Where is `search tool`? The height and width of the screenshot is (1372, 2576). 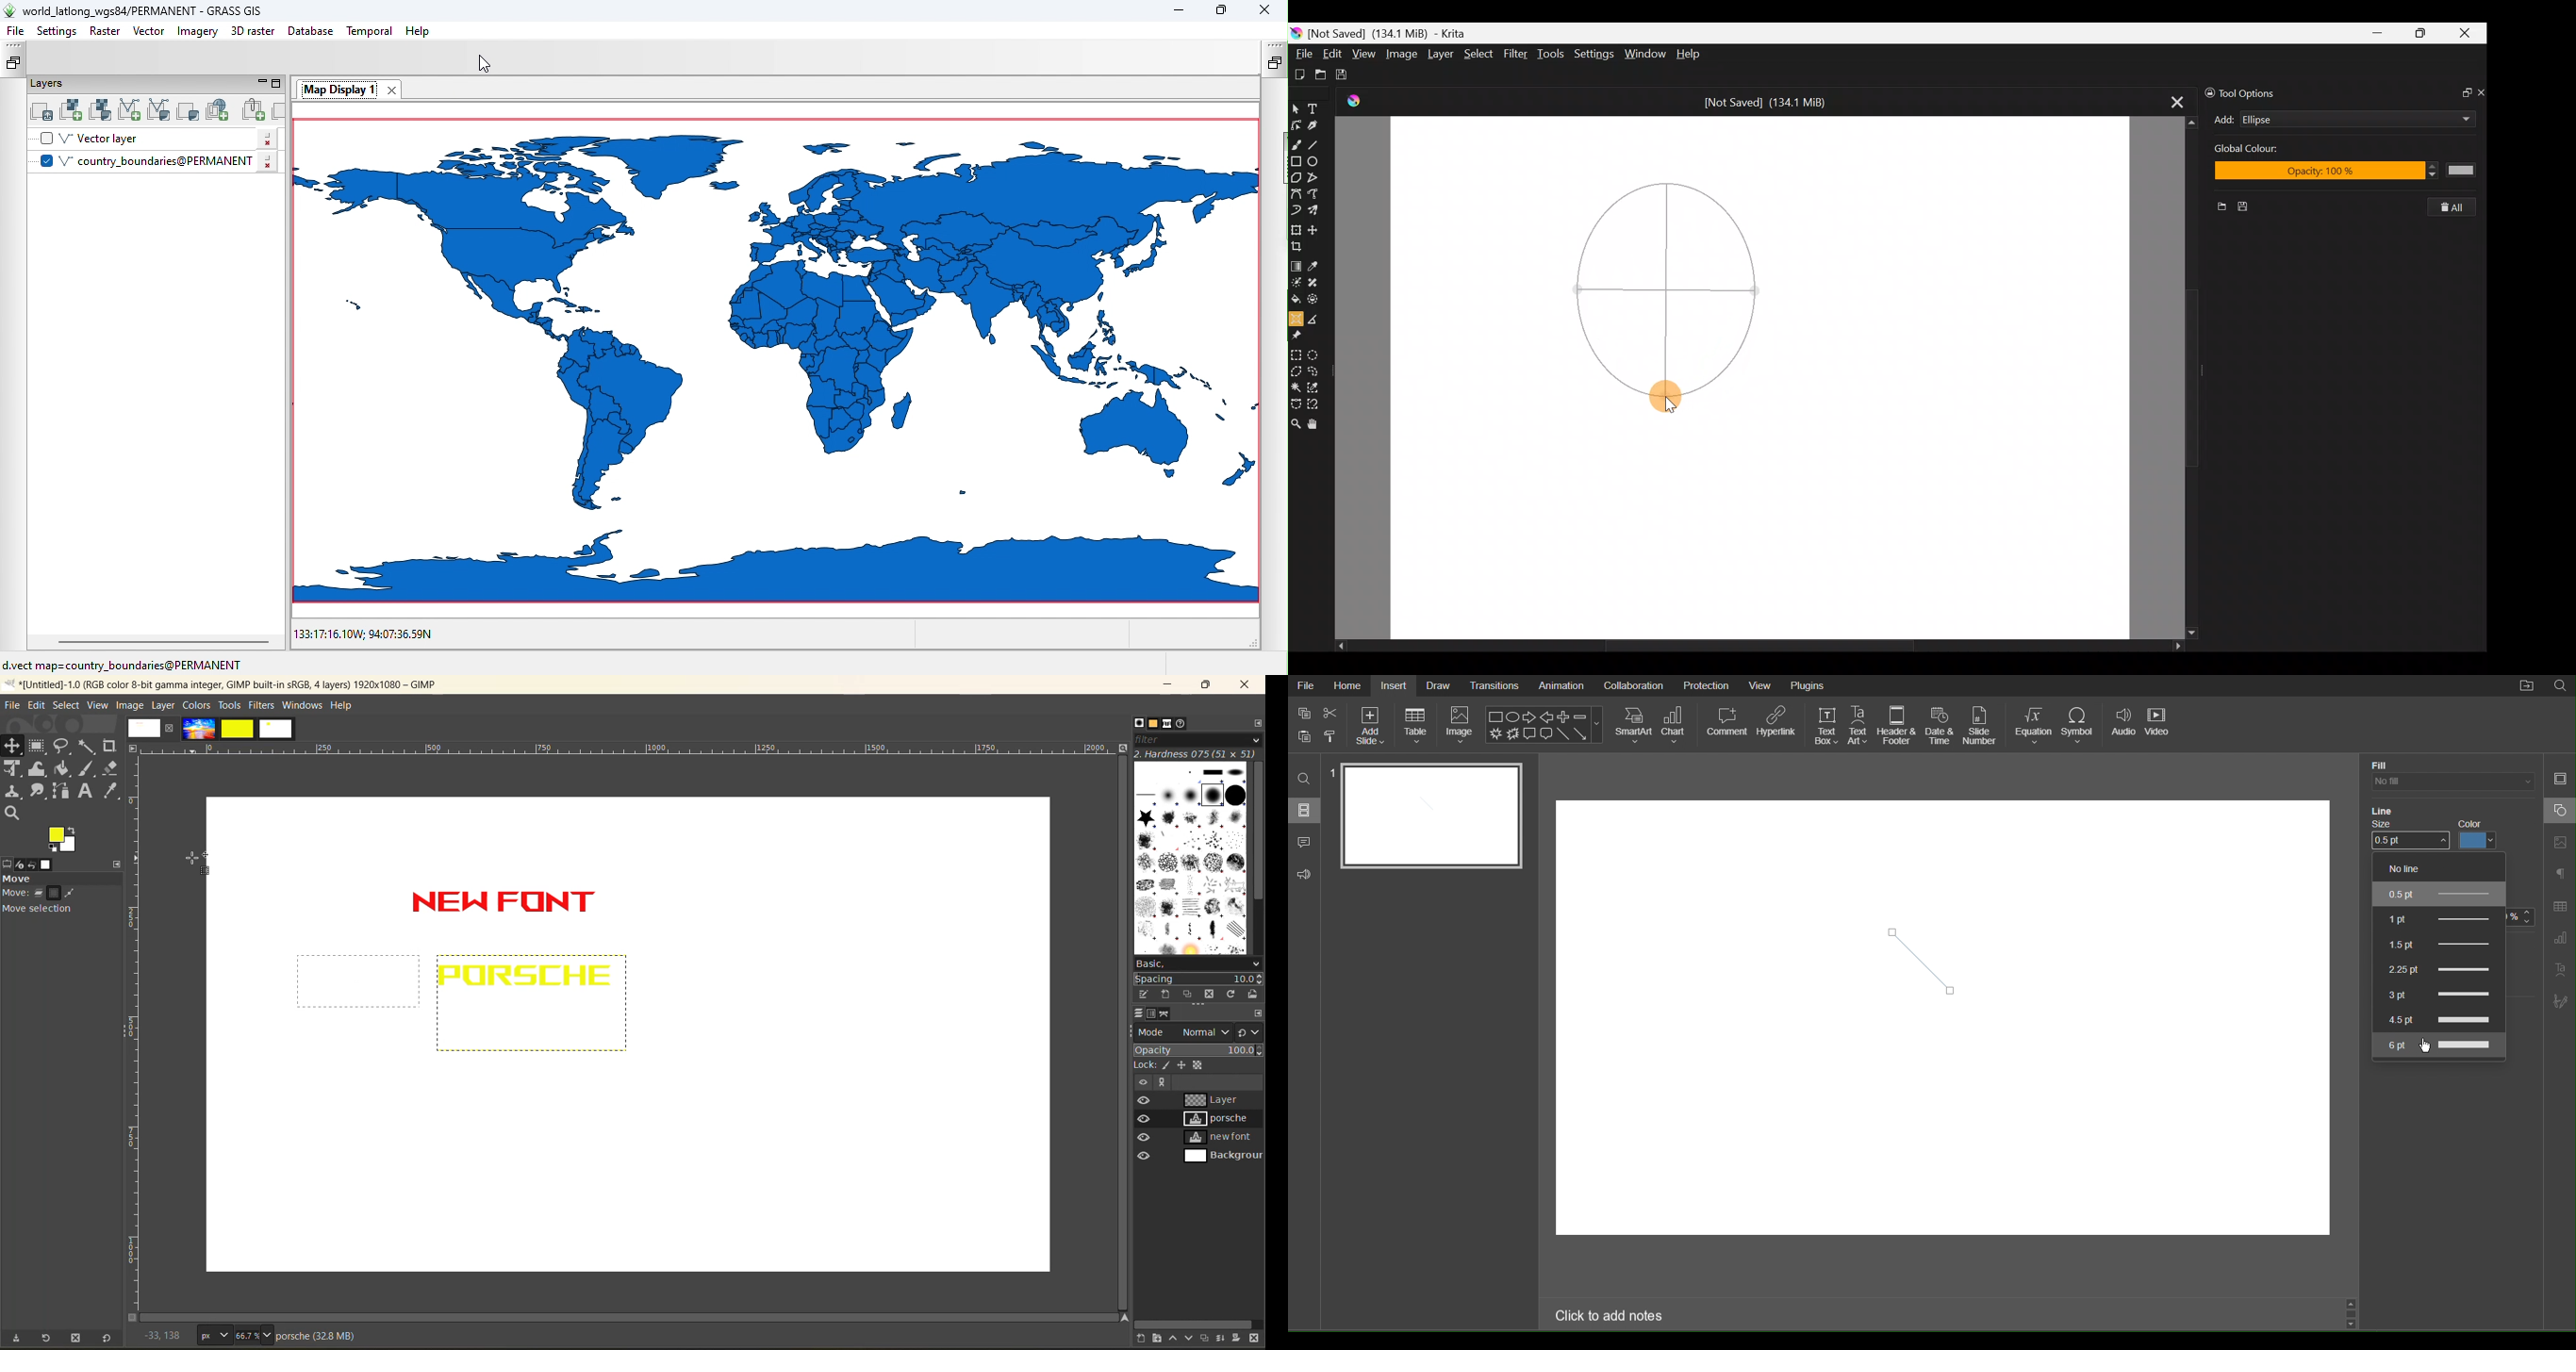
search tool is located at coordinates (15, 814).